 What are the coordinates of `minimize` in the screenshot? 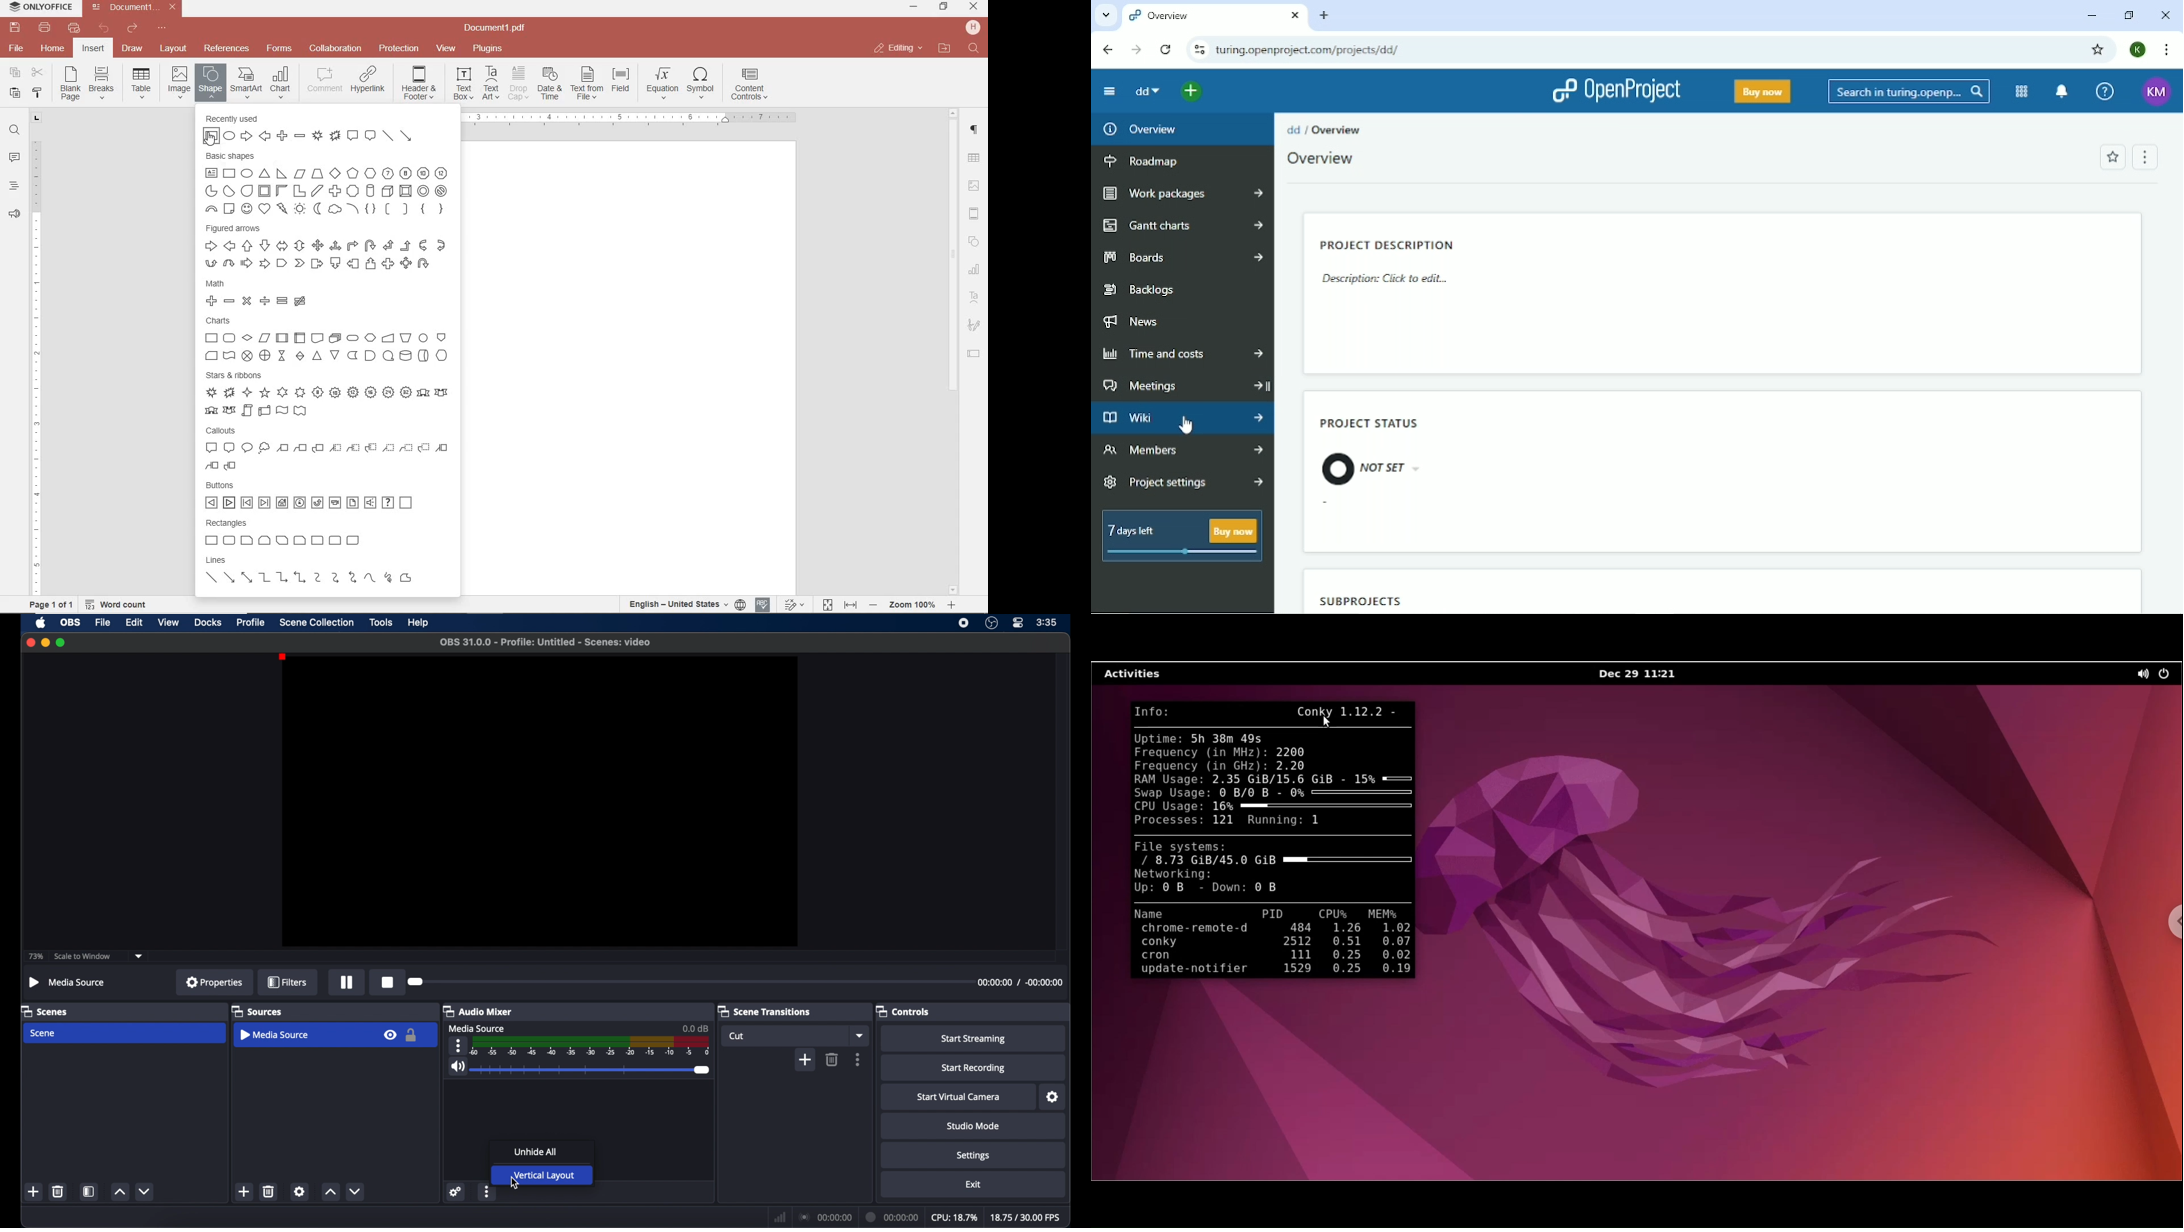 It's located at (45, 643).